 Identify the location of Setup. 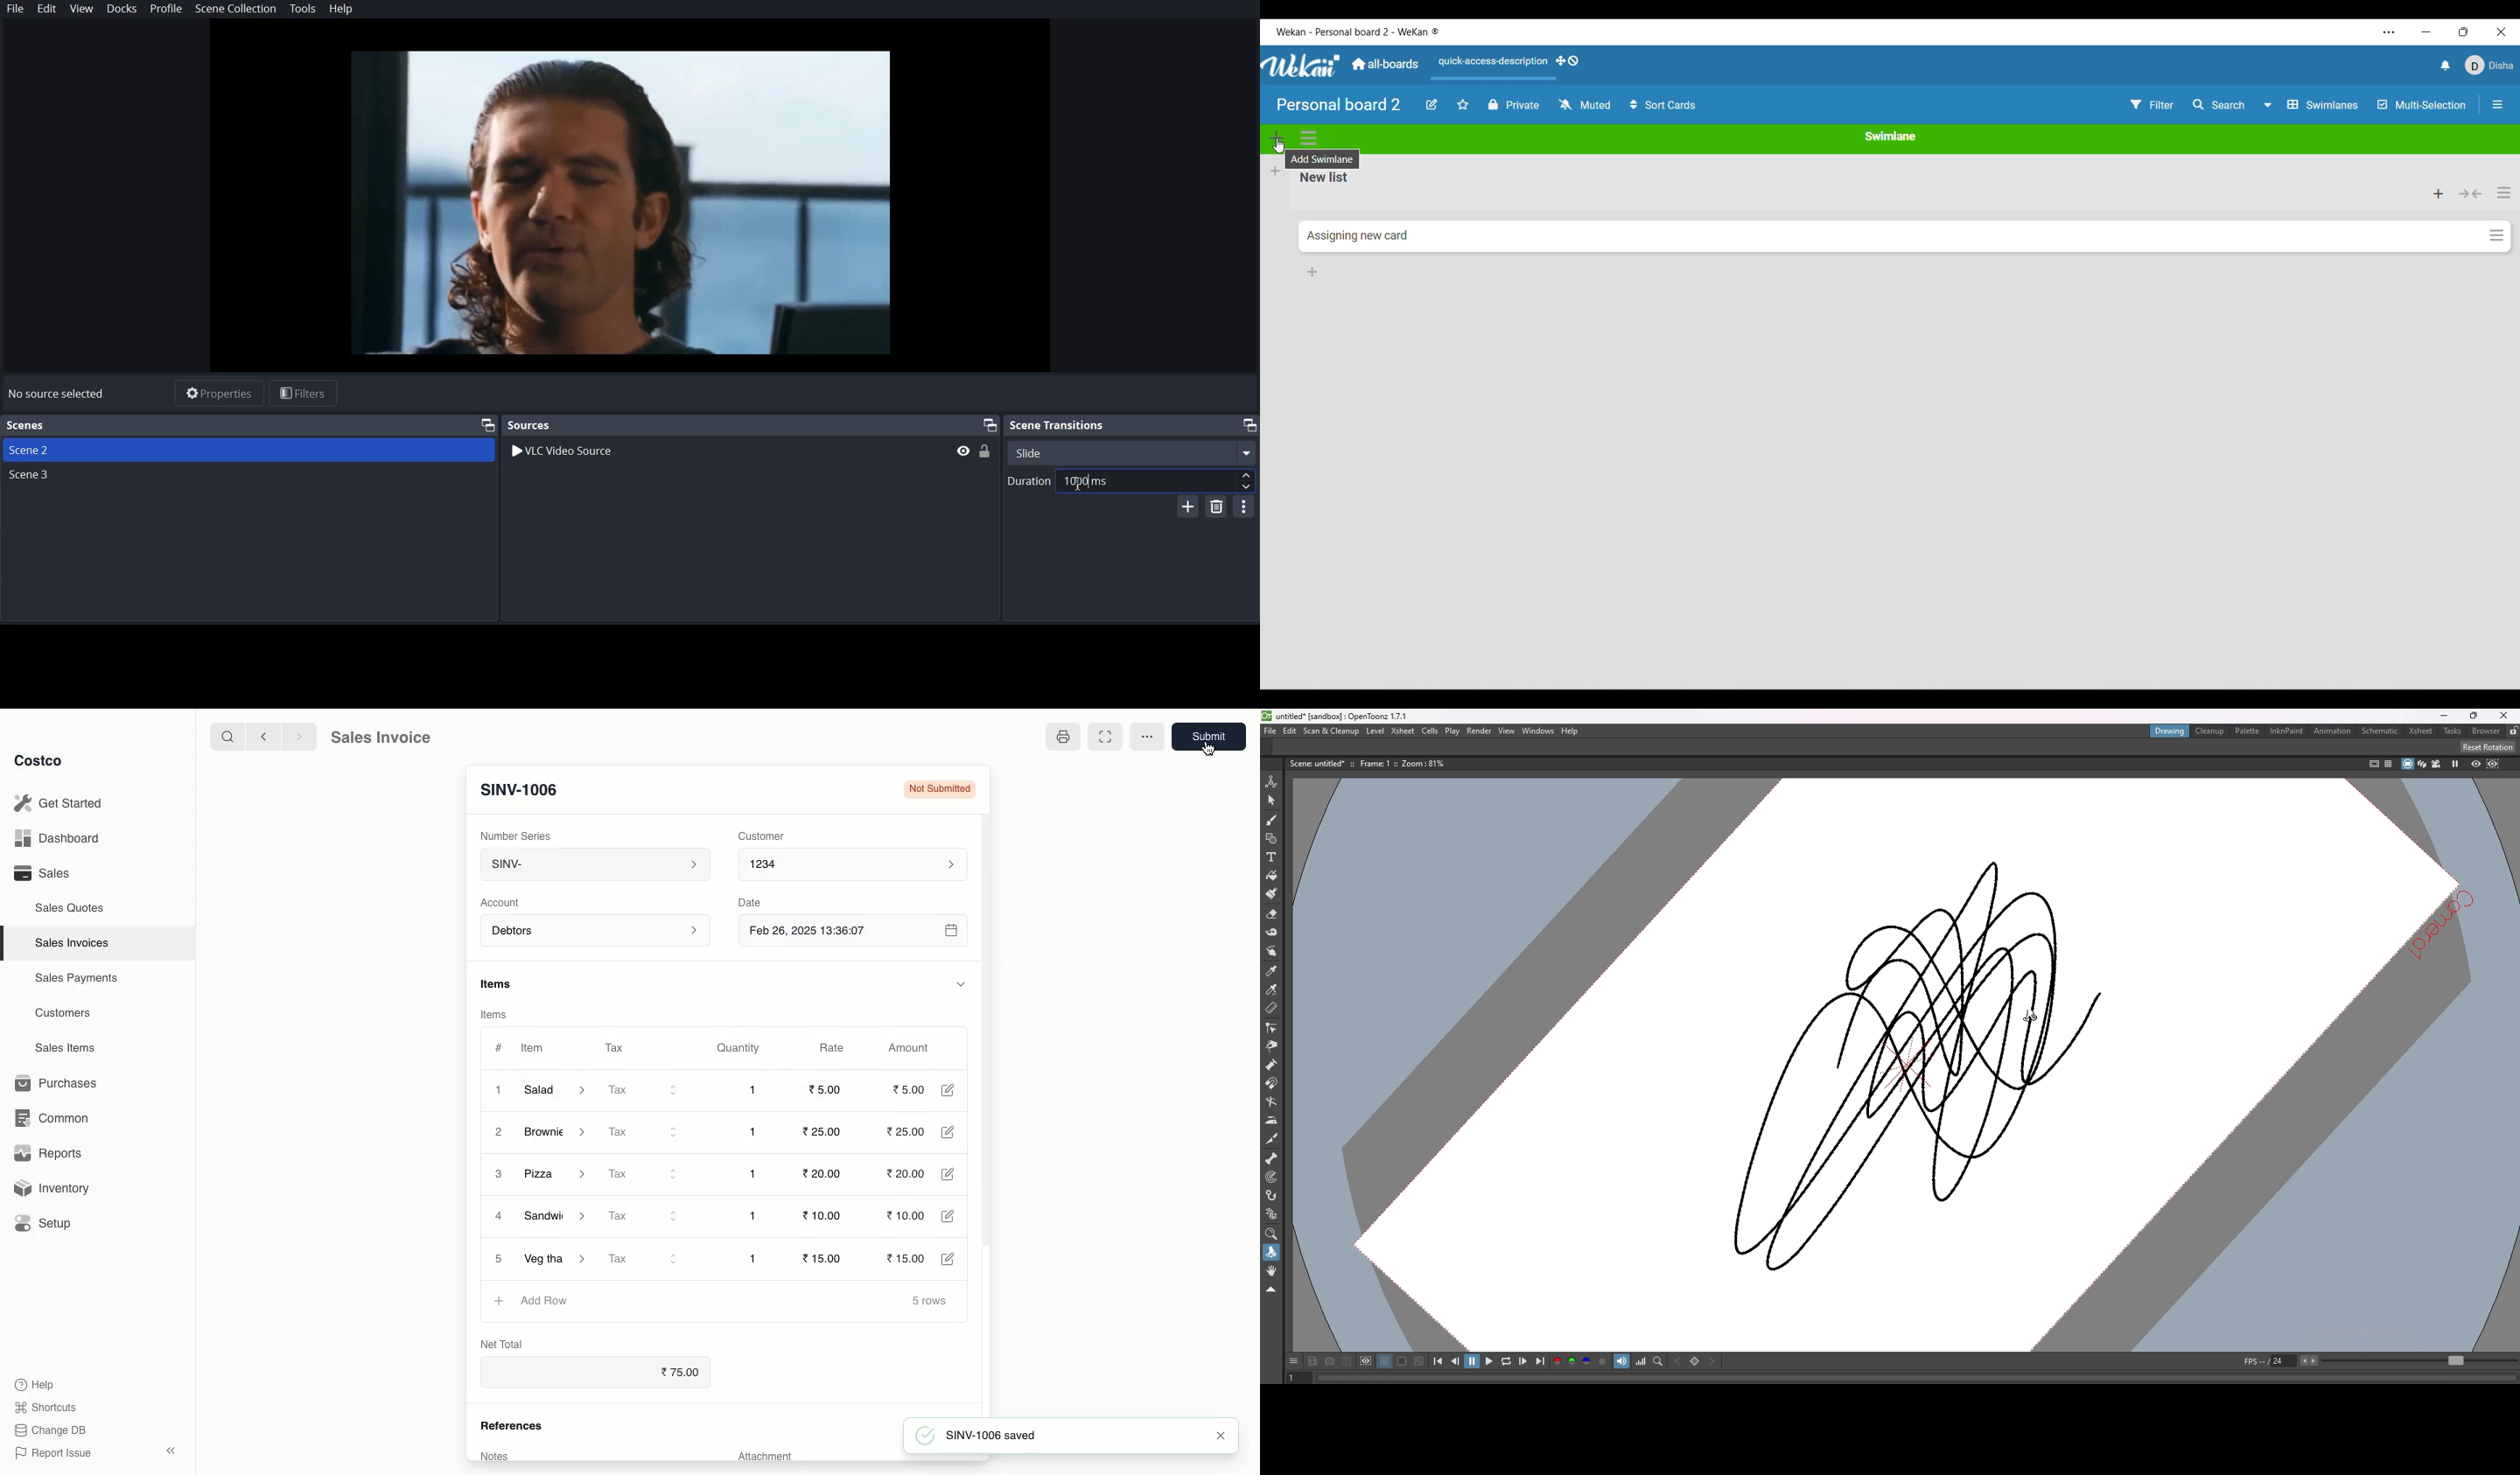
(50, 1223).